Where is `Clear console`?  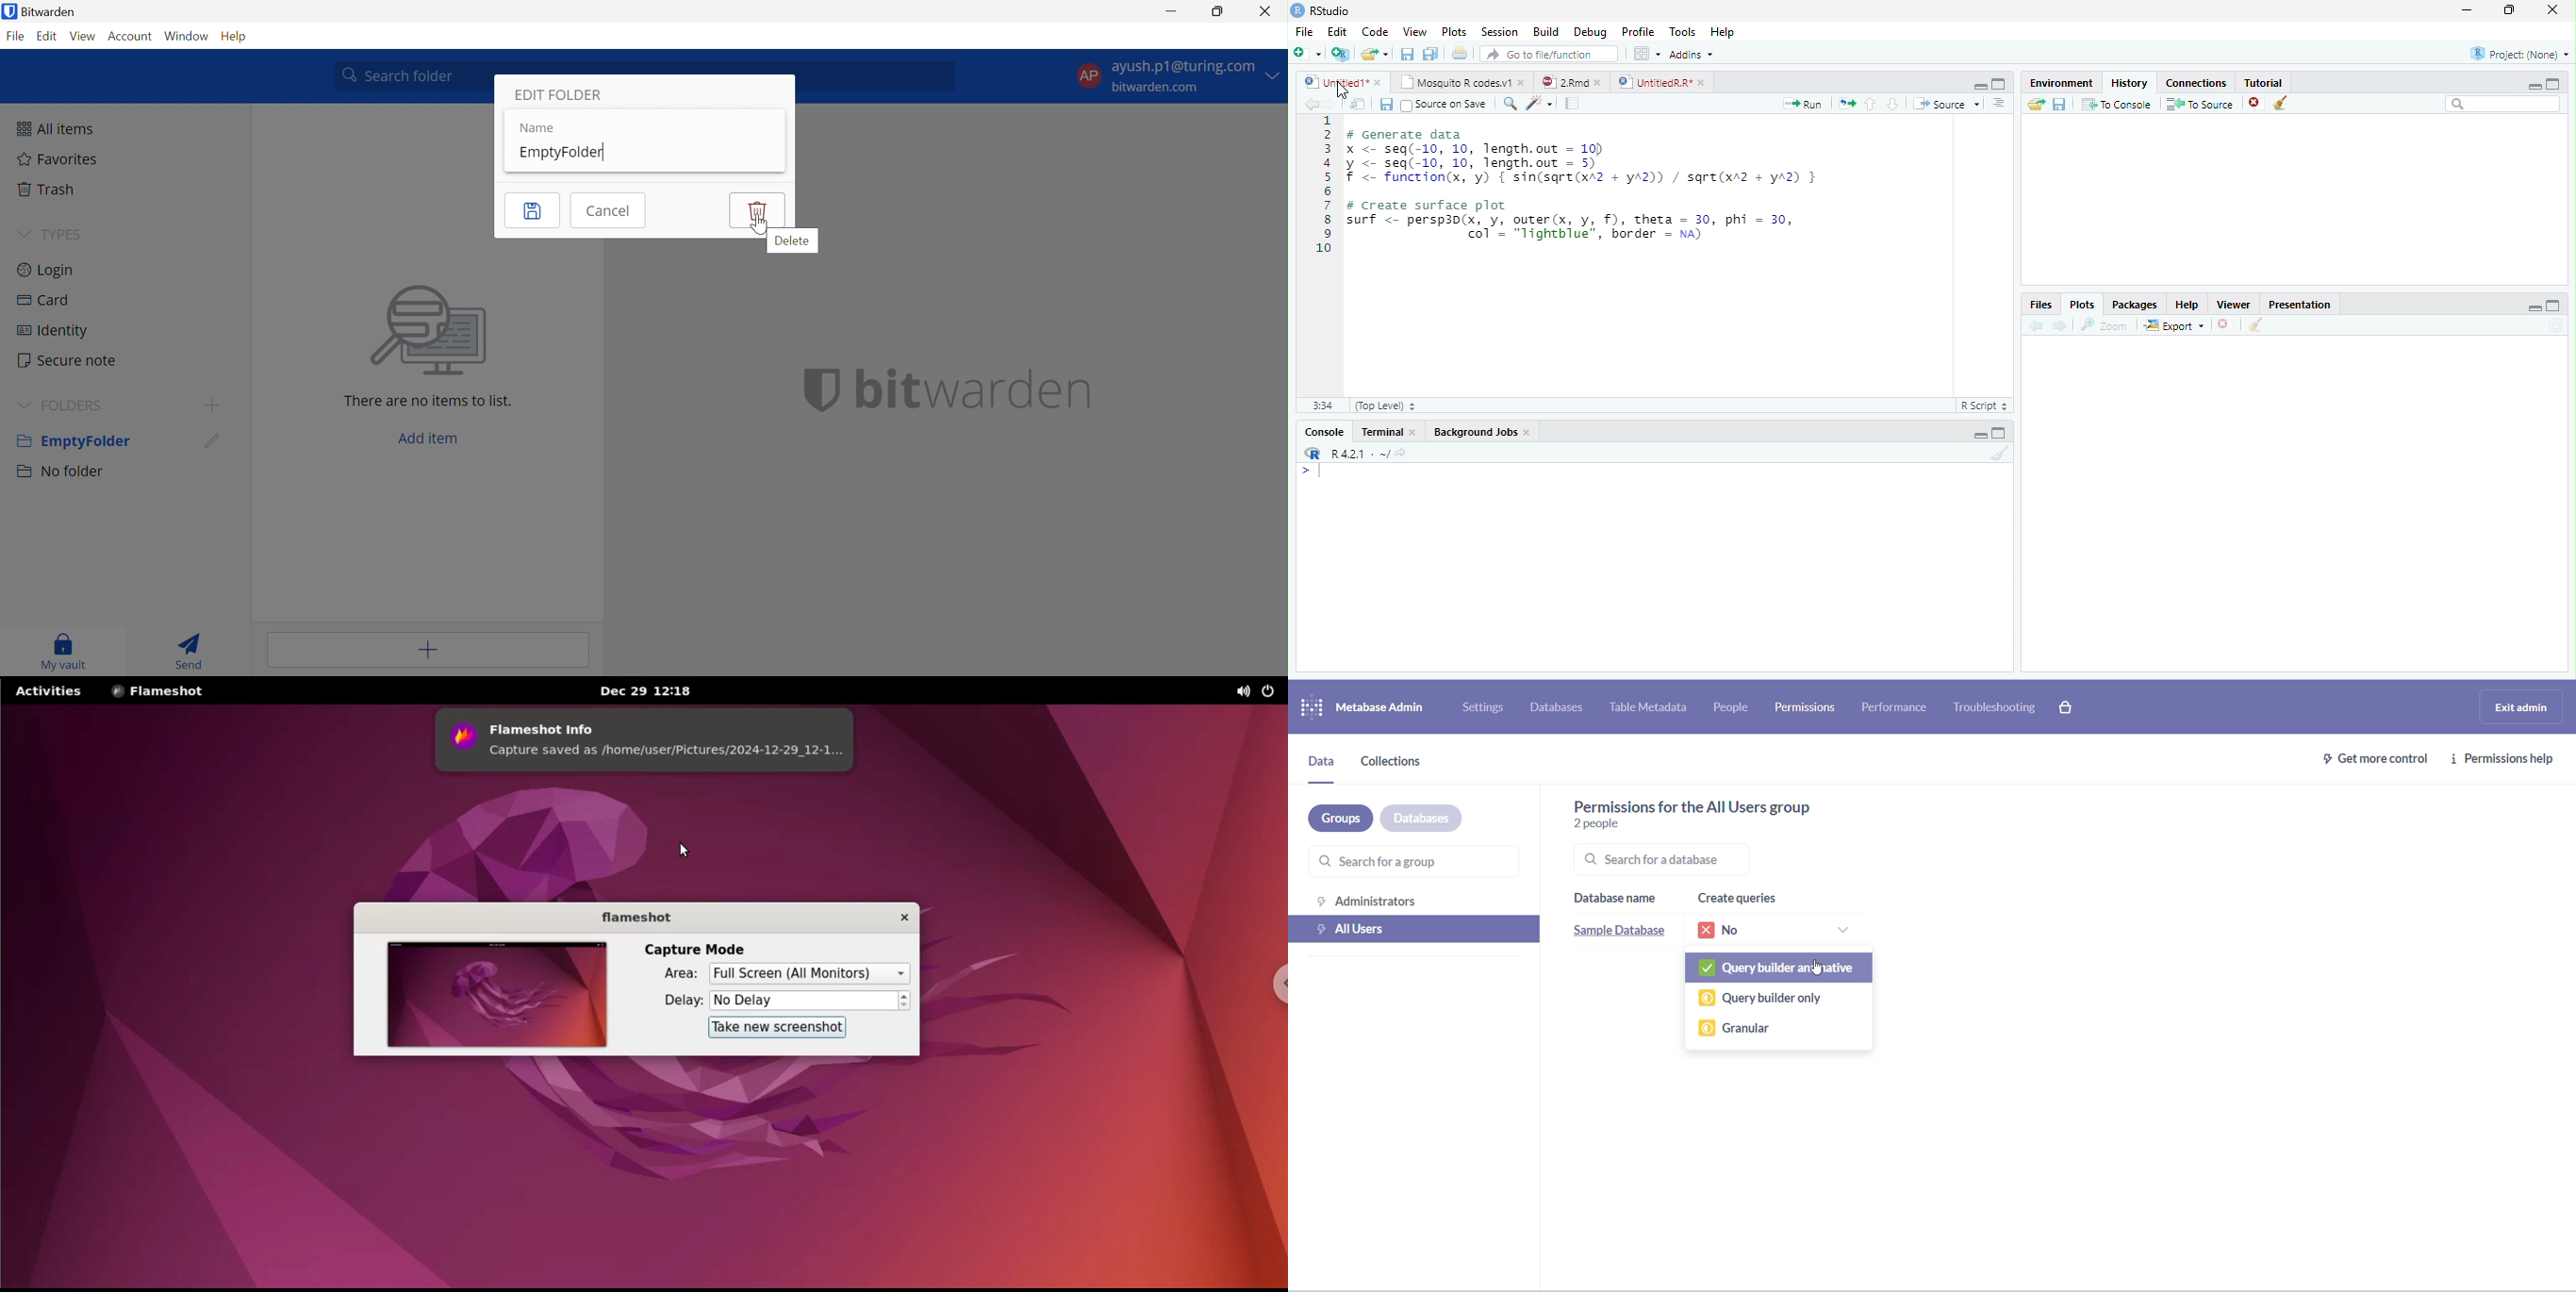
Clear console is located at coordinates (2001, 453).